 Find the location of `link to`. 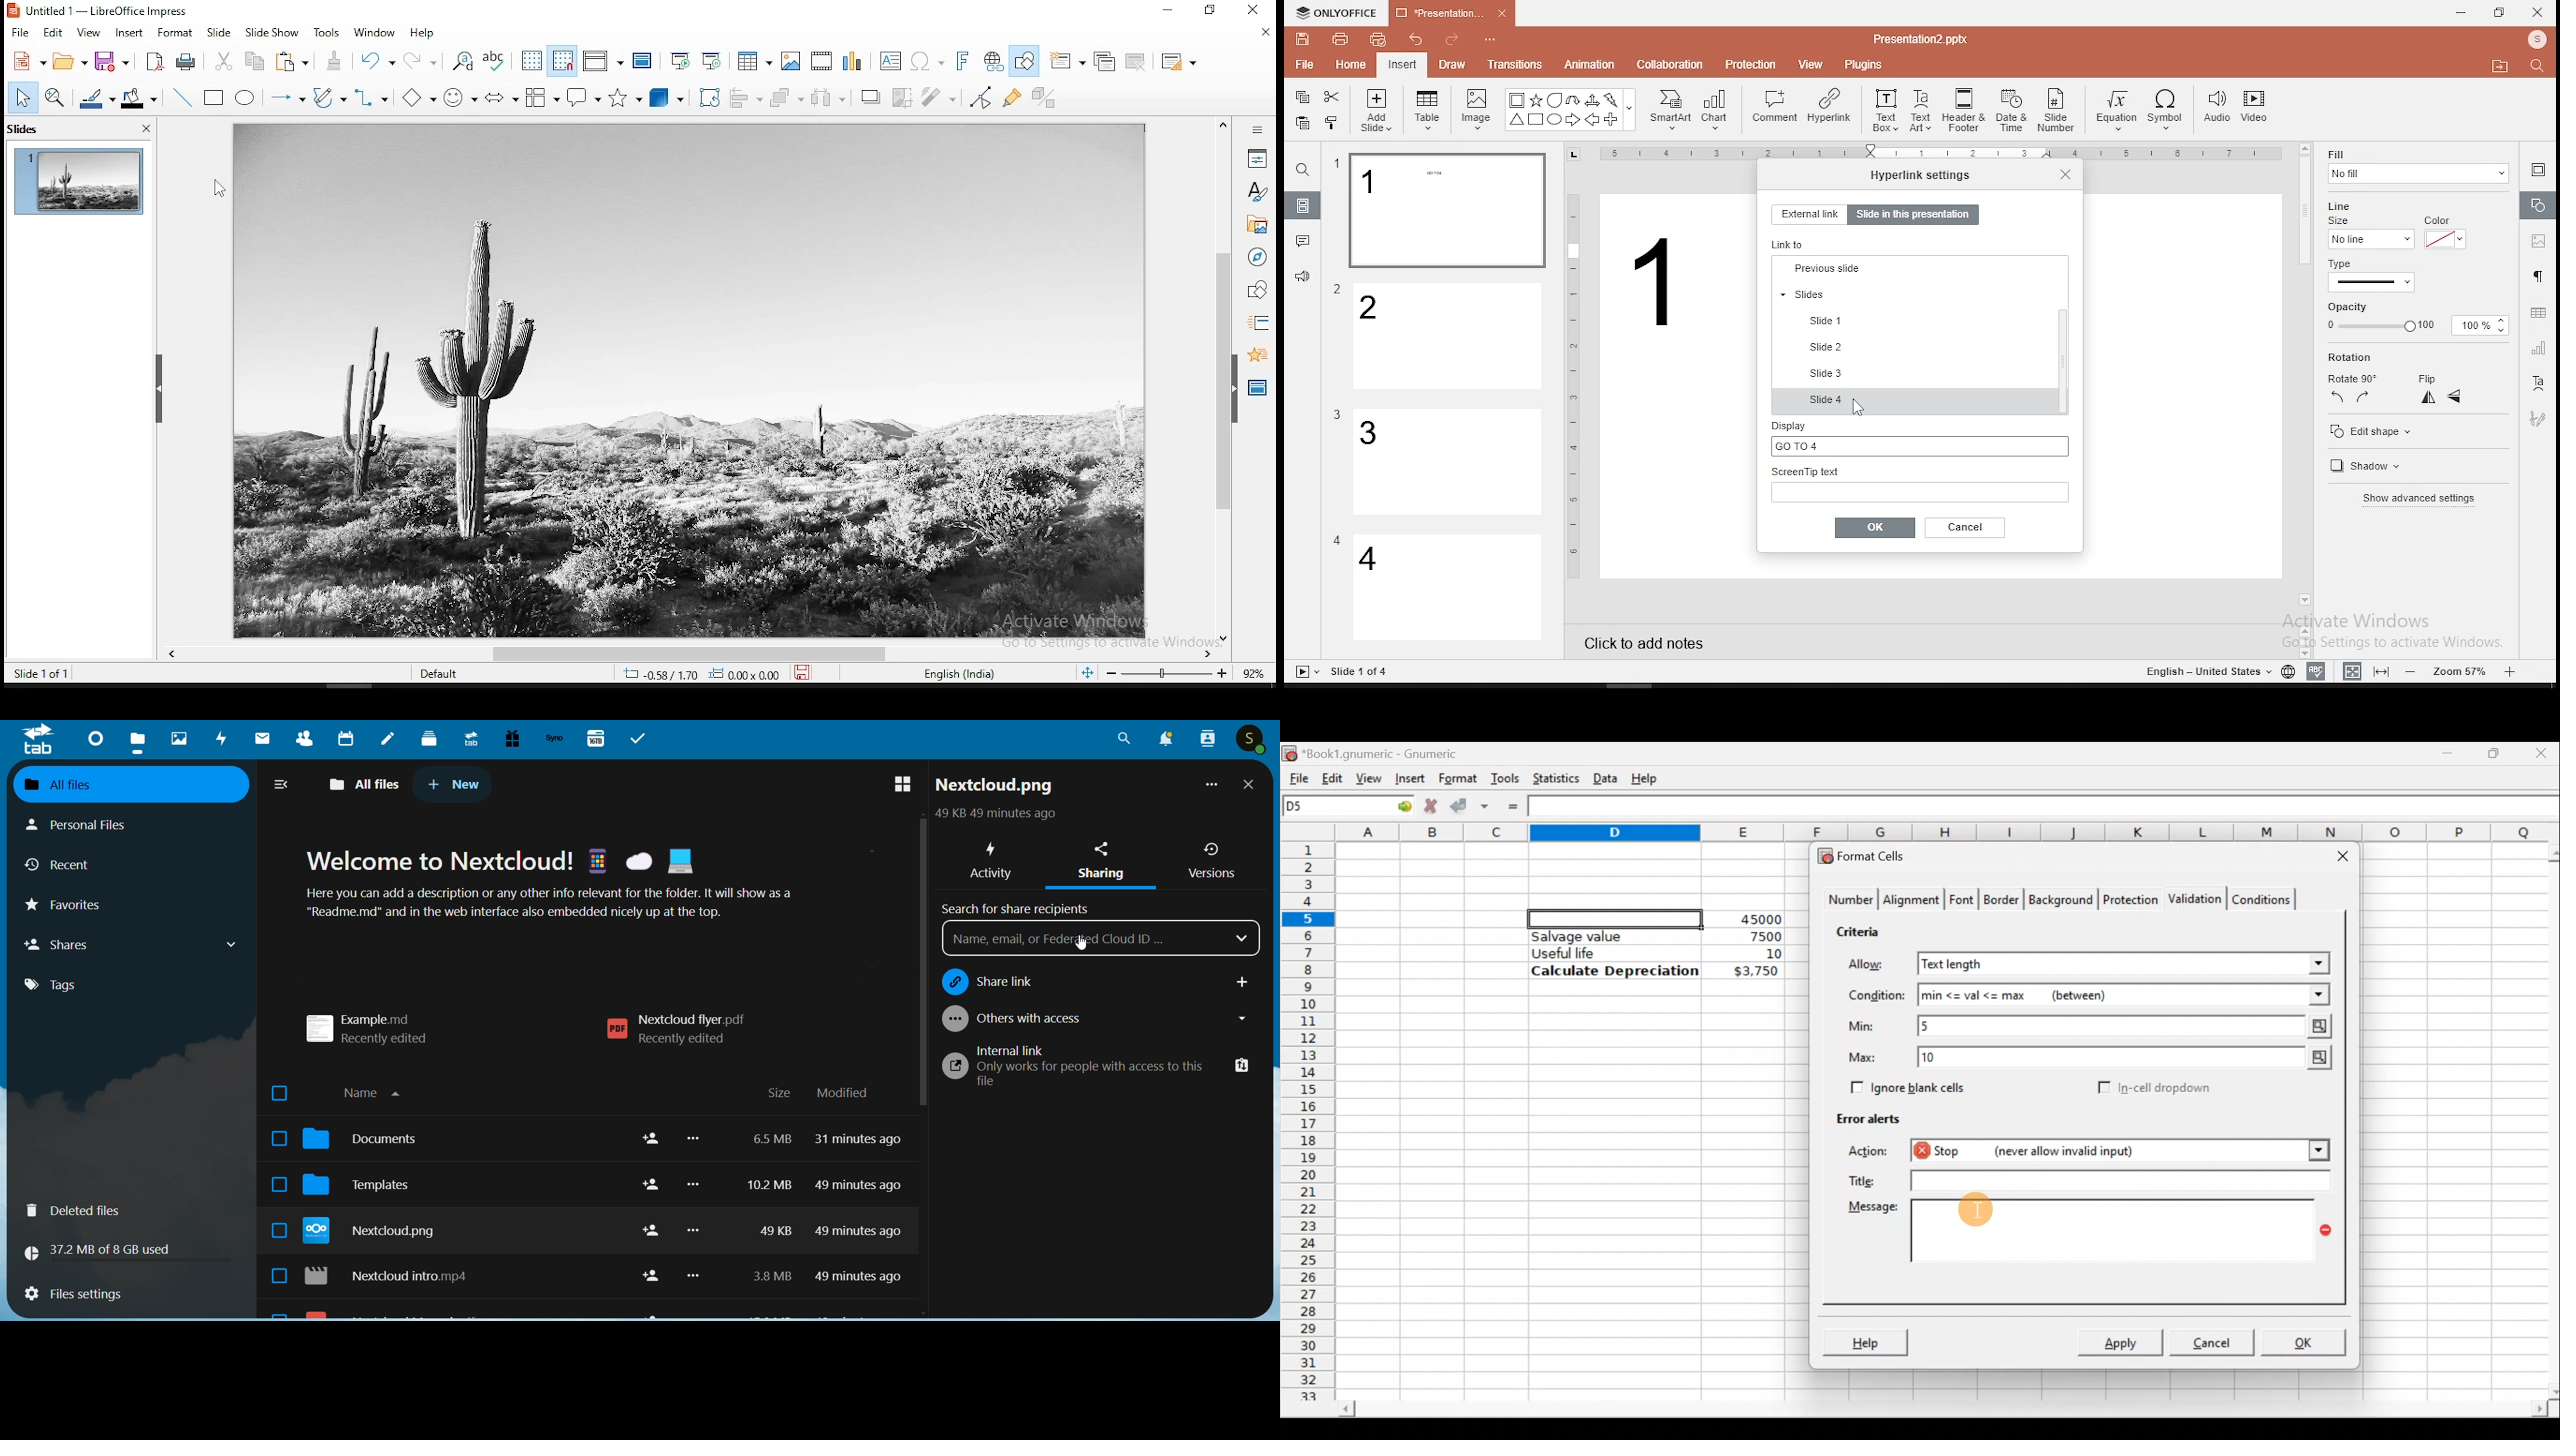

link to is located at coordinates (1791, 244).